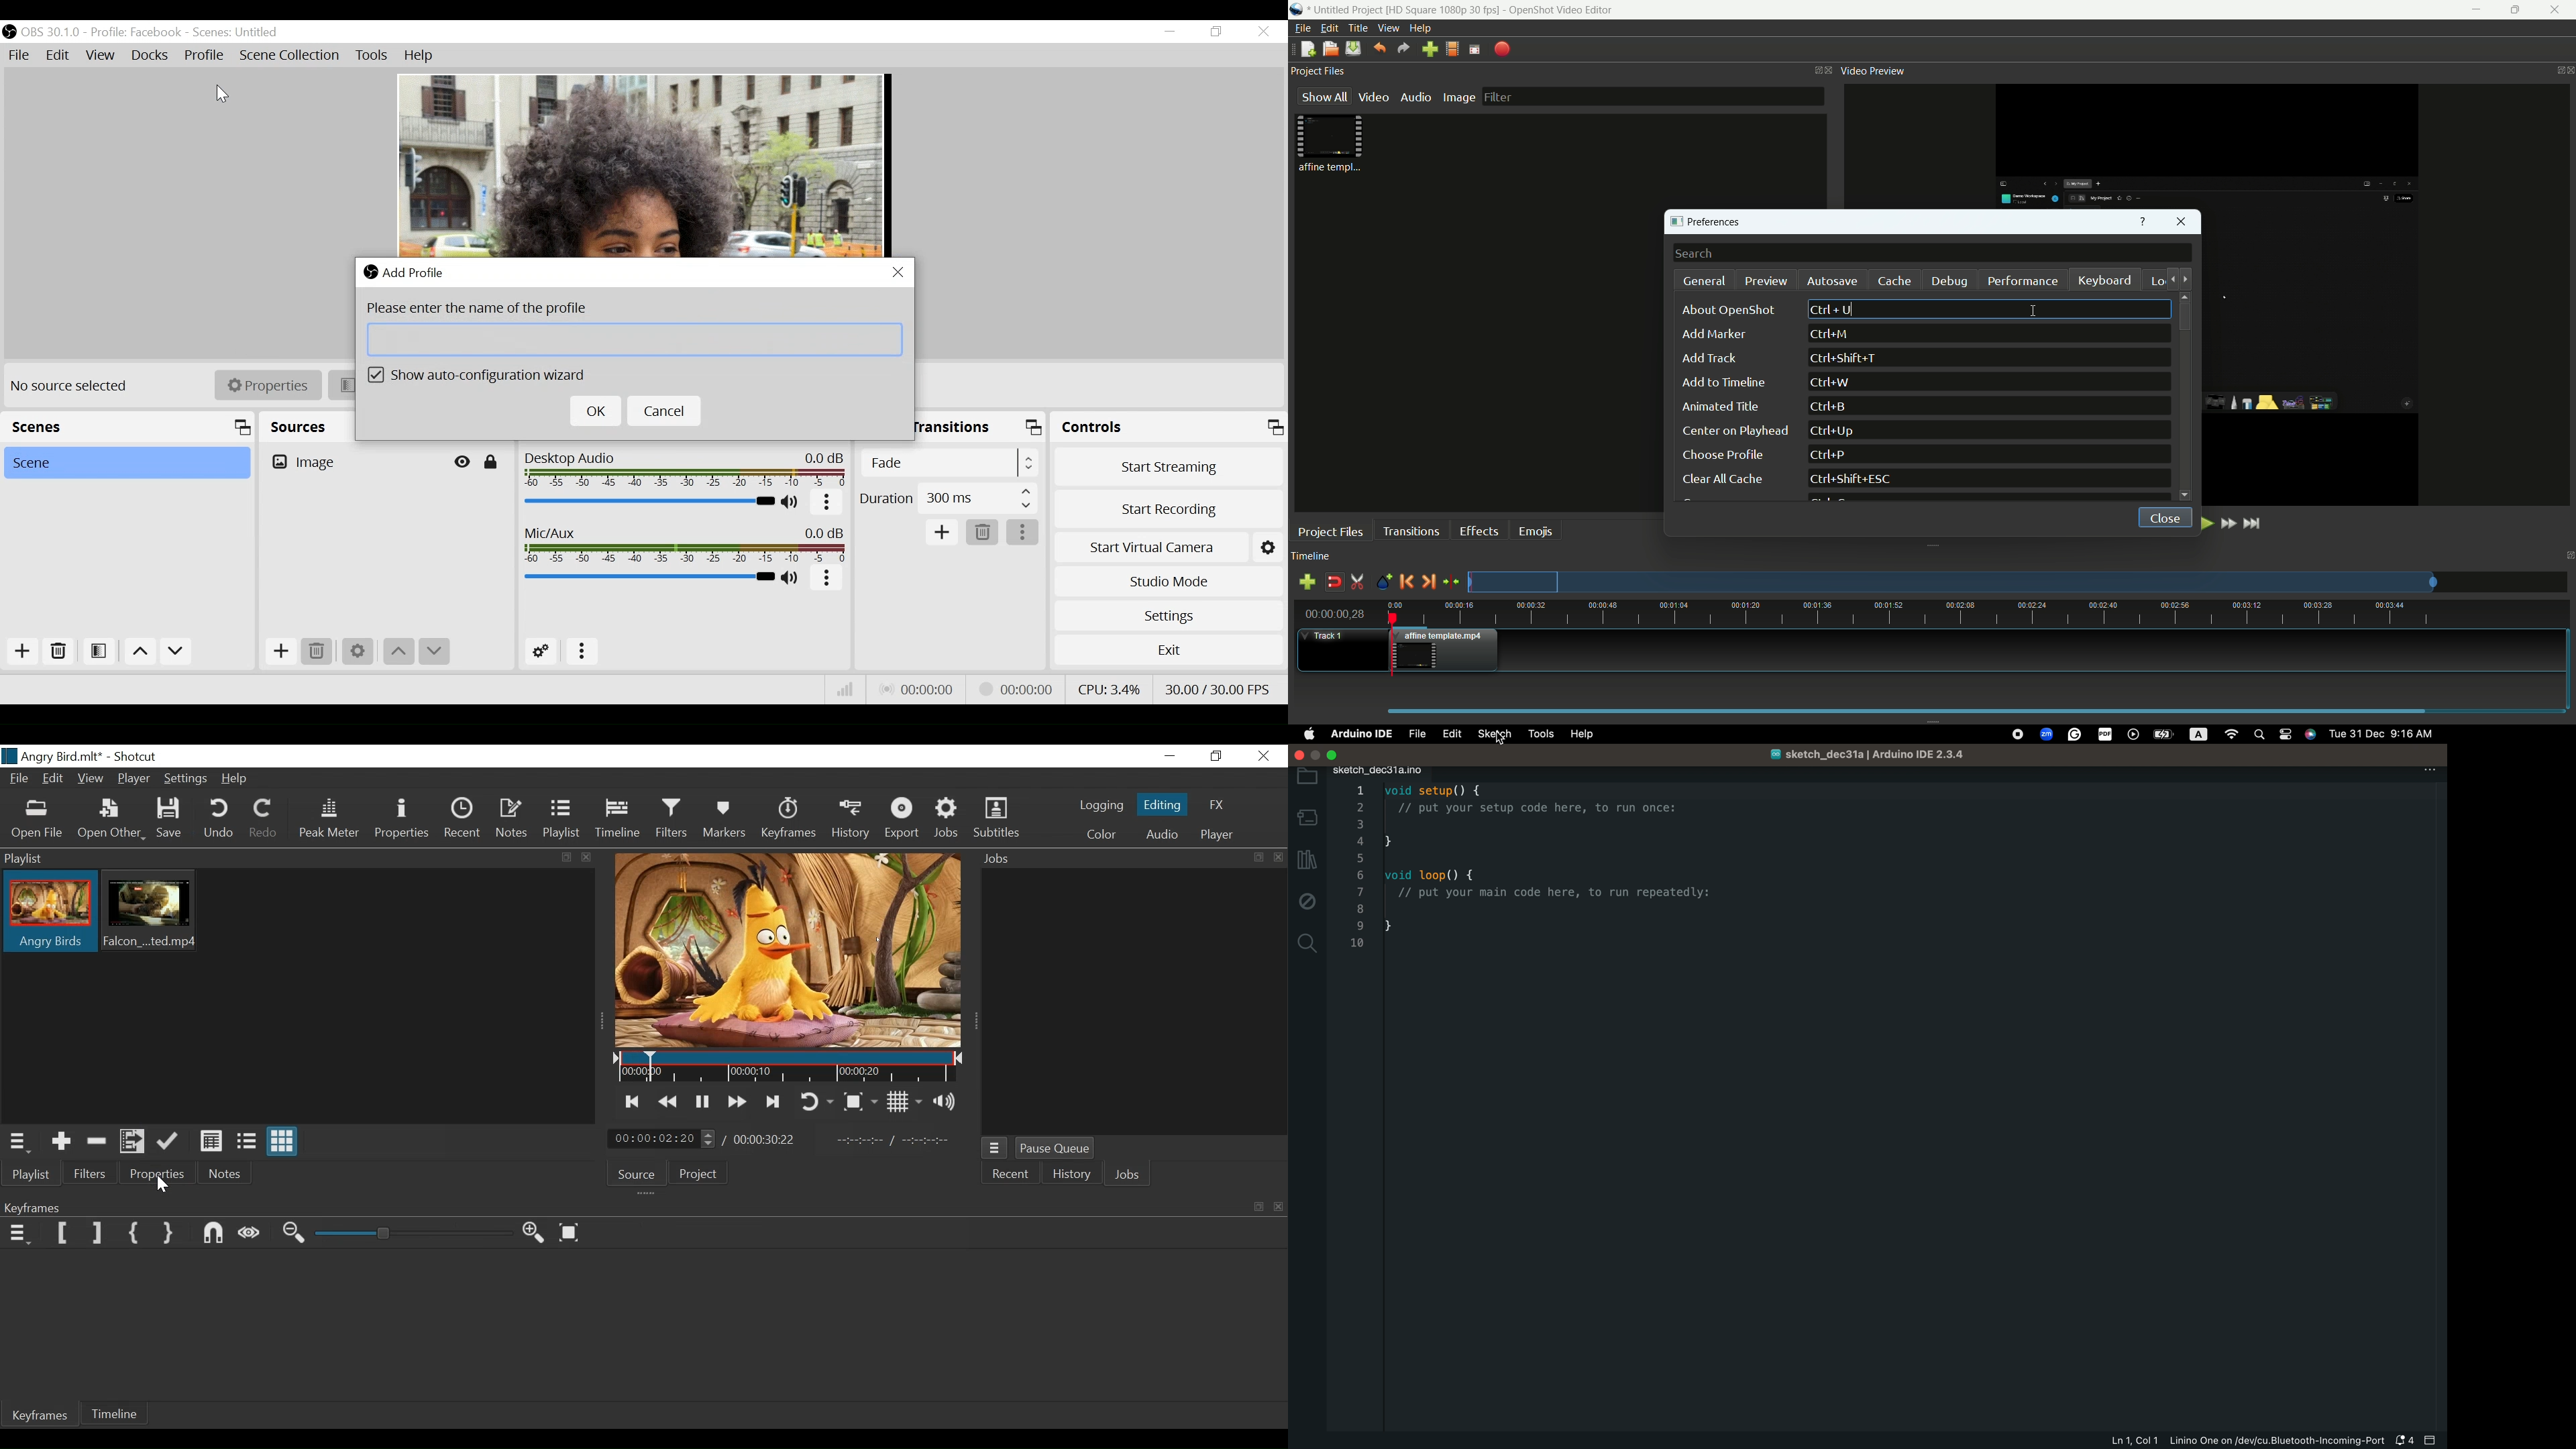  I want to click on track 1, so click(1326, 636).